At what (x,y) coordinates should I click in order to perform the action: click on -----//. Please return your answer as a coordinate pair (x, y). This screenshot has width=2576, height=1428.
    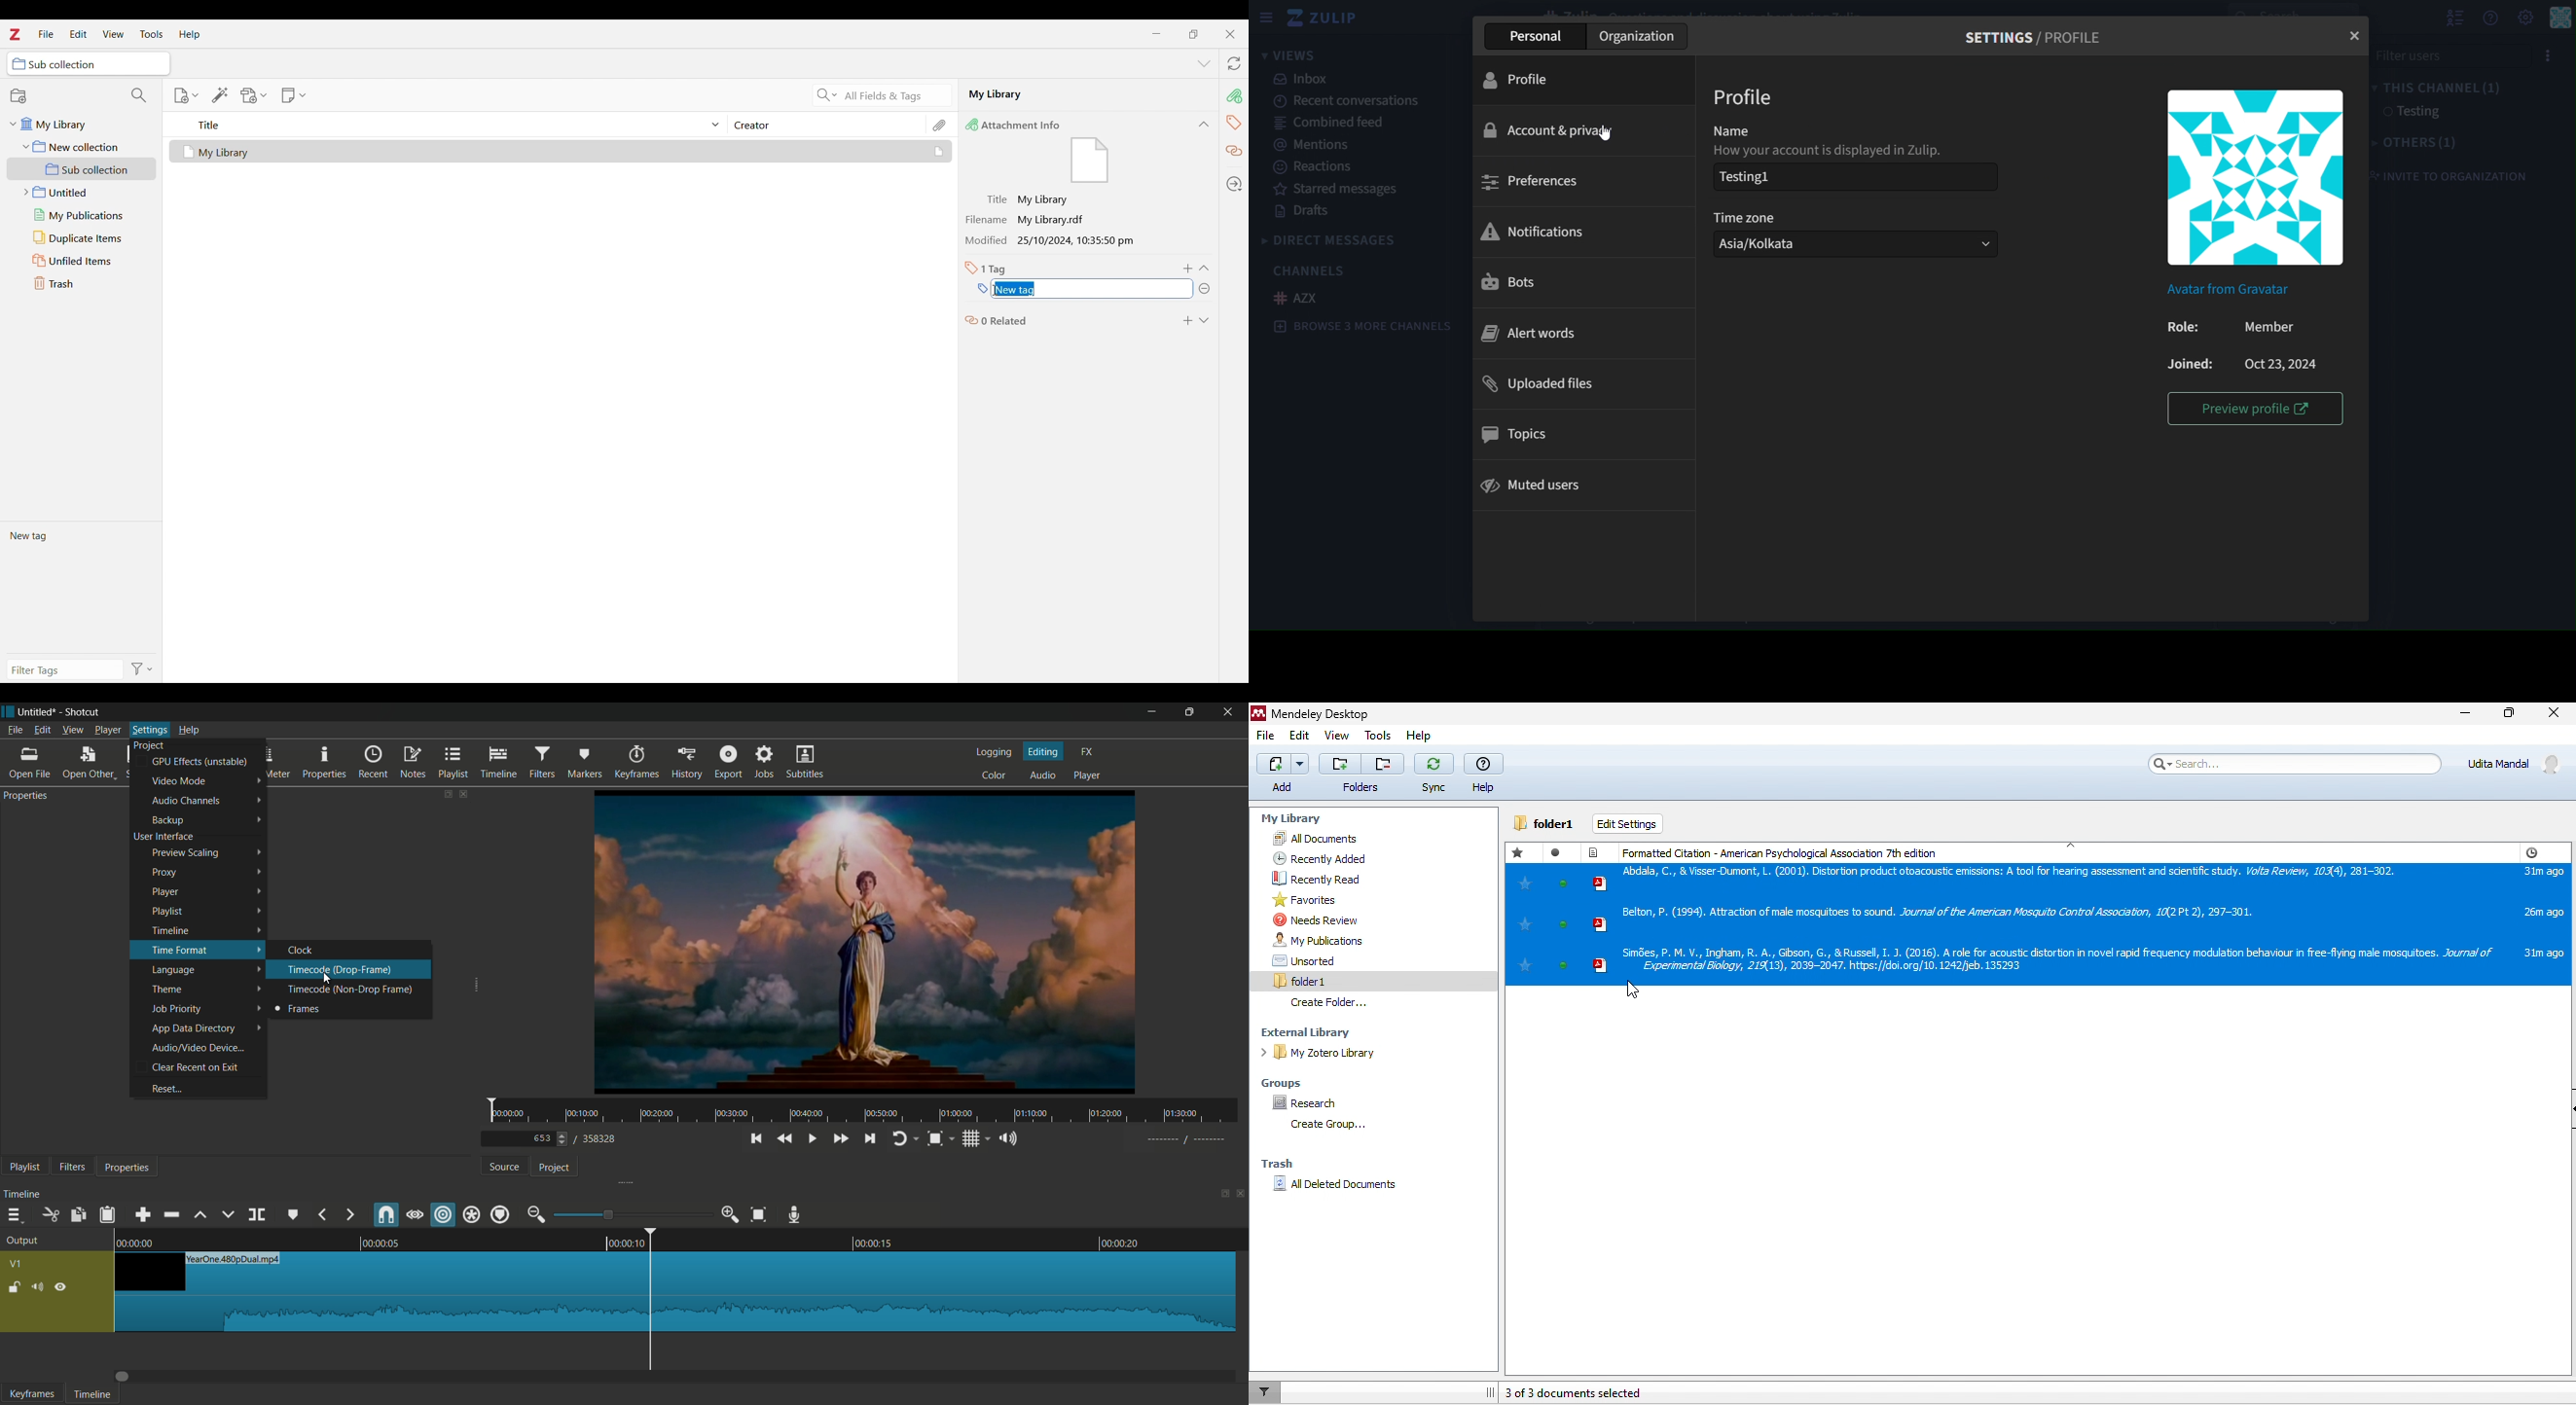
    Looking at the image, I should click on (1195, 1138).